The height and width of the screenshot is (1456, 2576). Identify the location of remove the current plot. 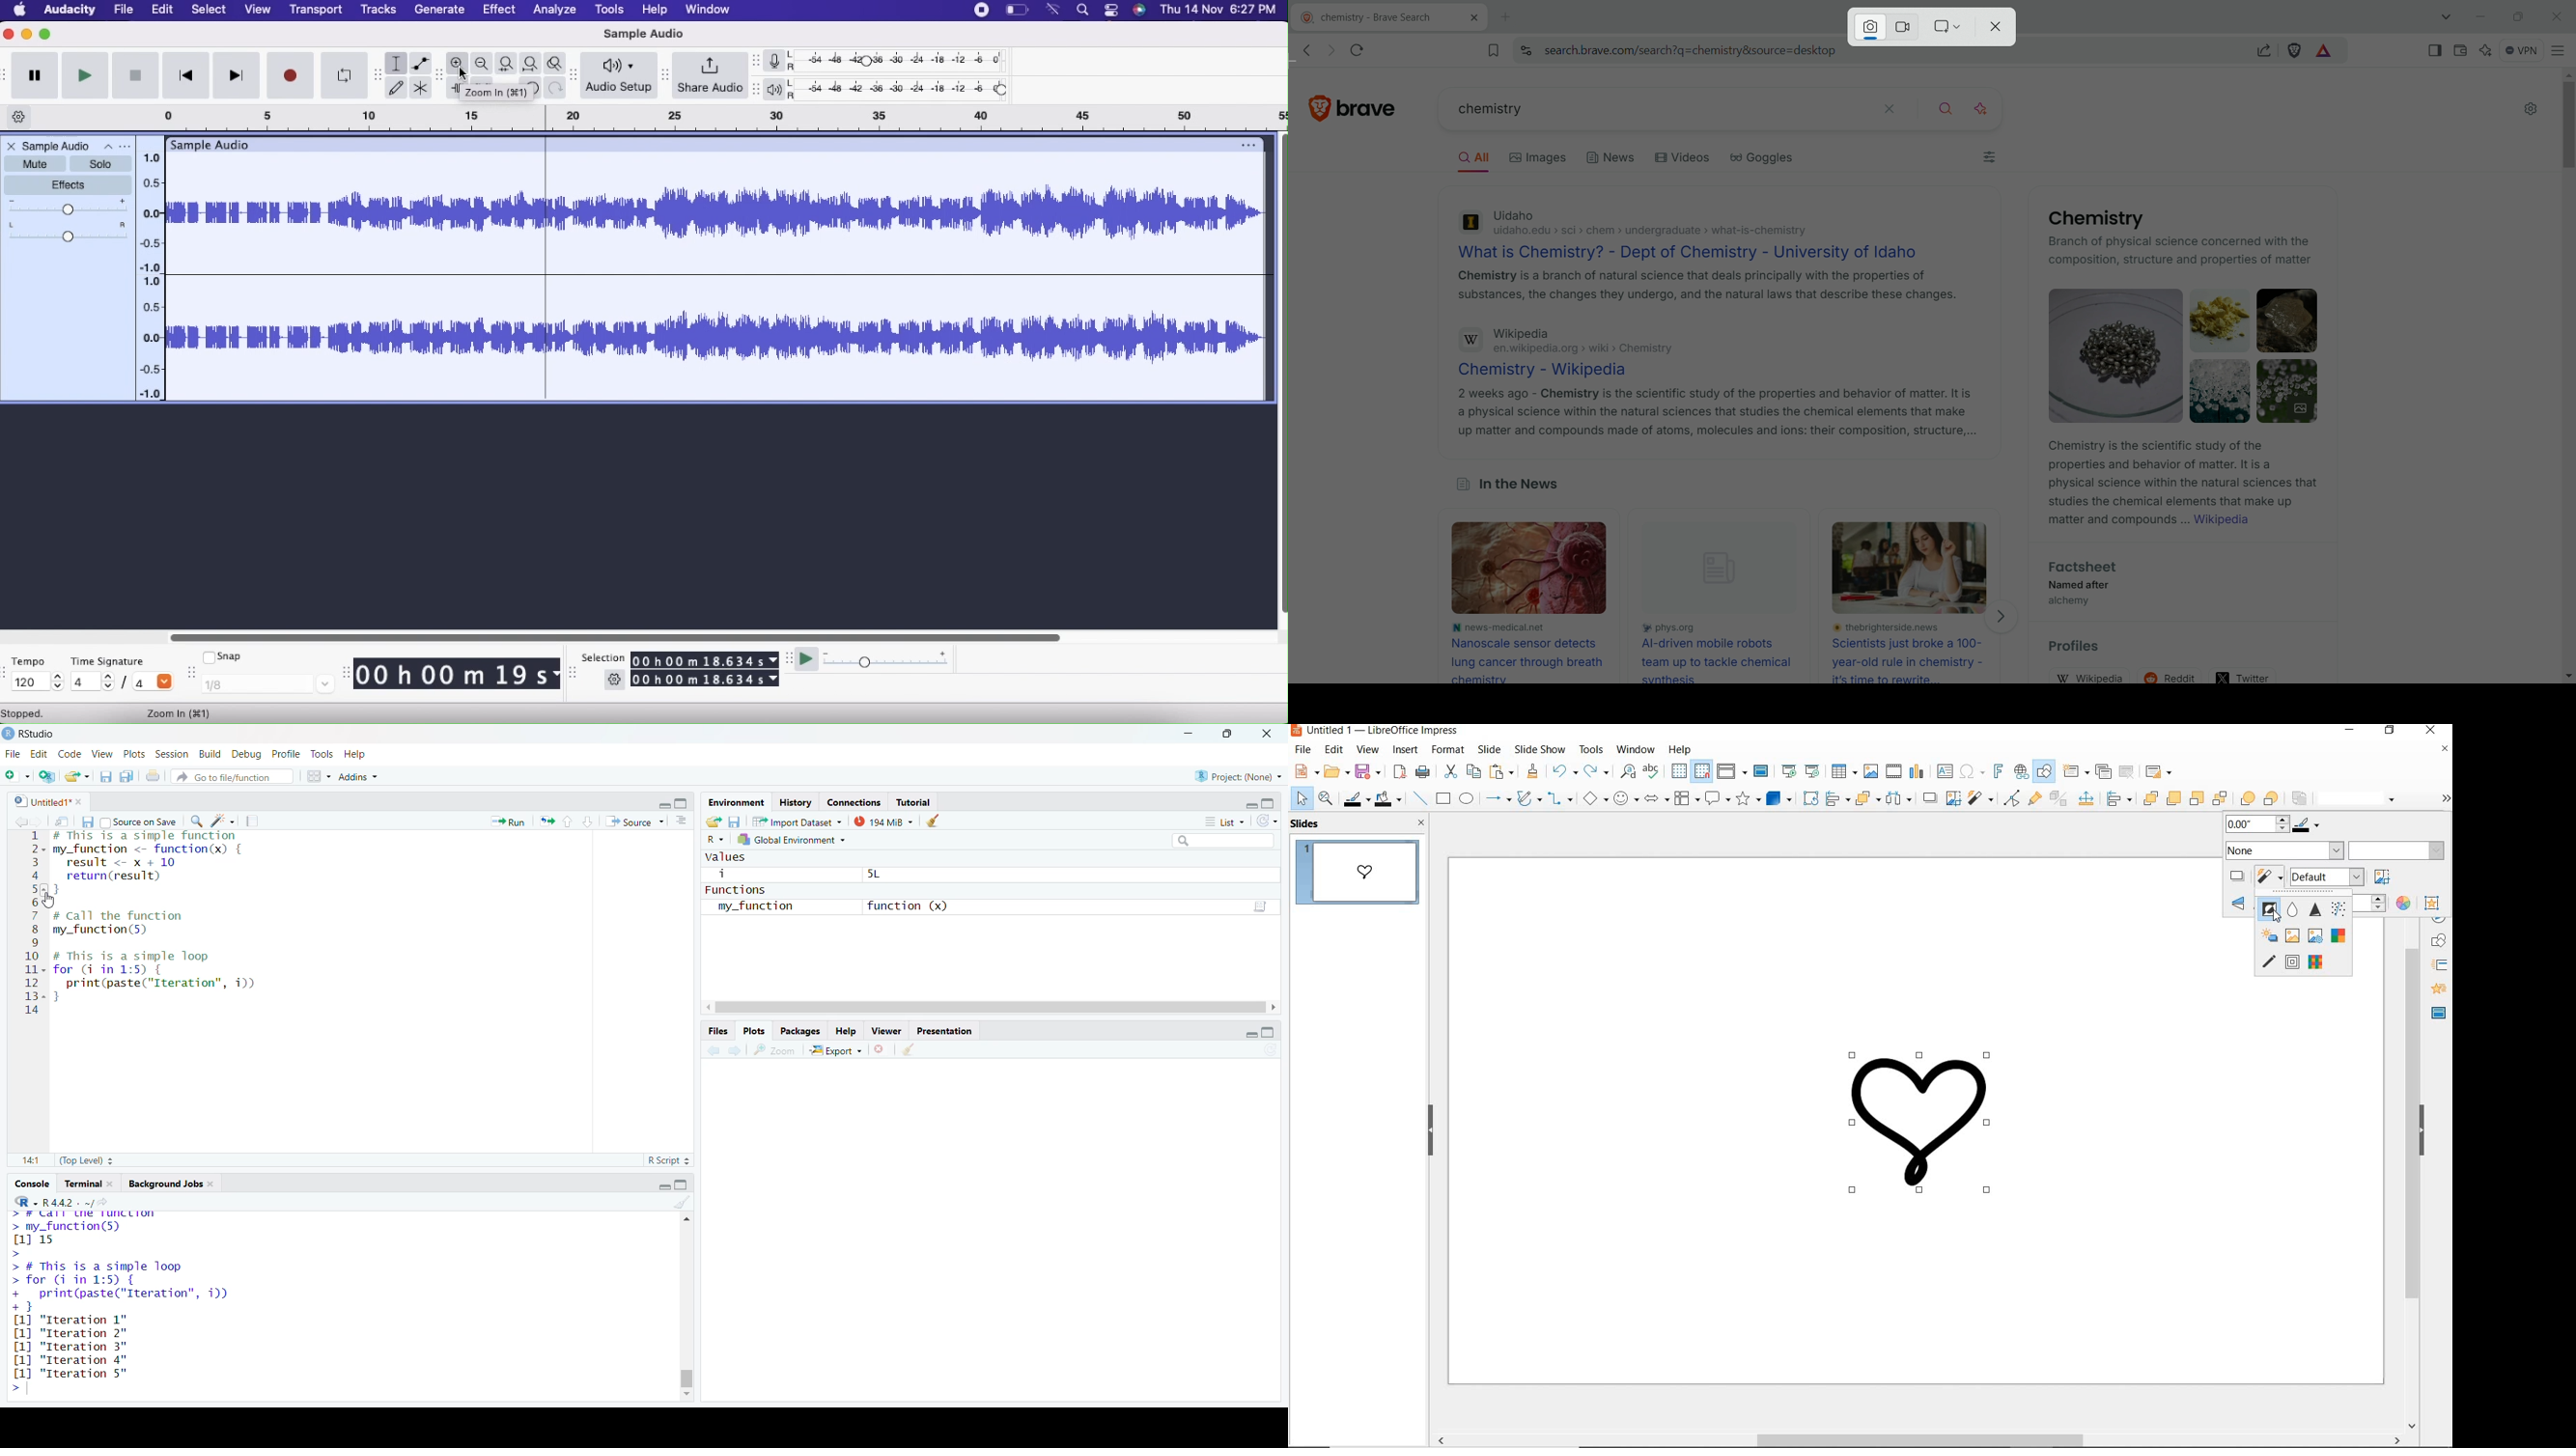
(881, 1049).